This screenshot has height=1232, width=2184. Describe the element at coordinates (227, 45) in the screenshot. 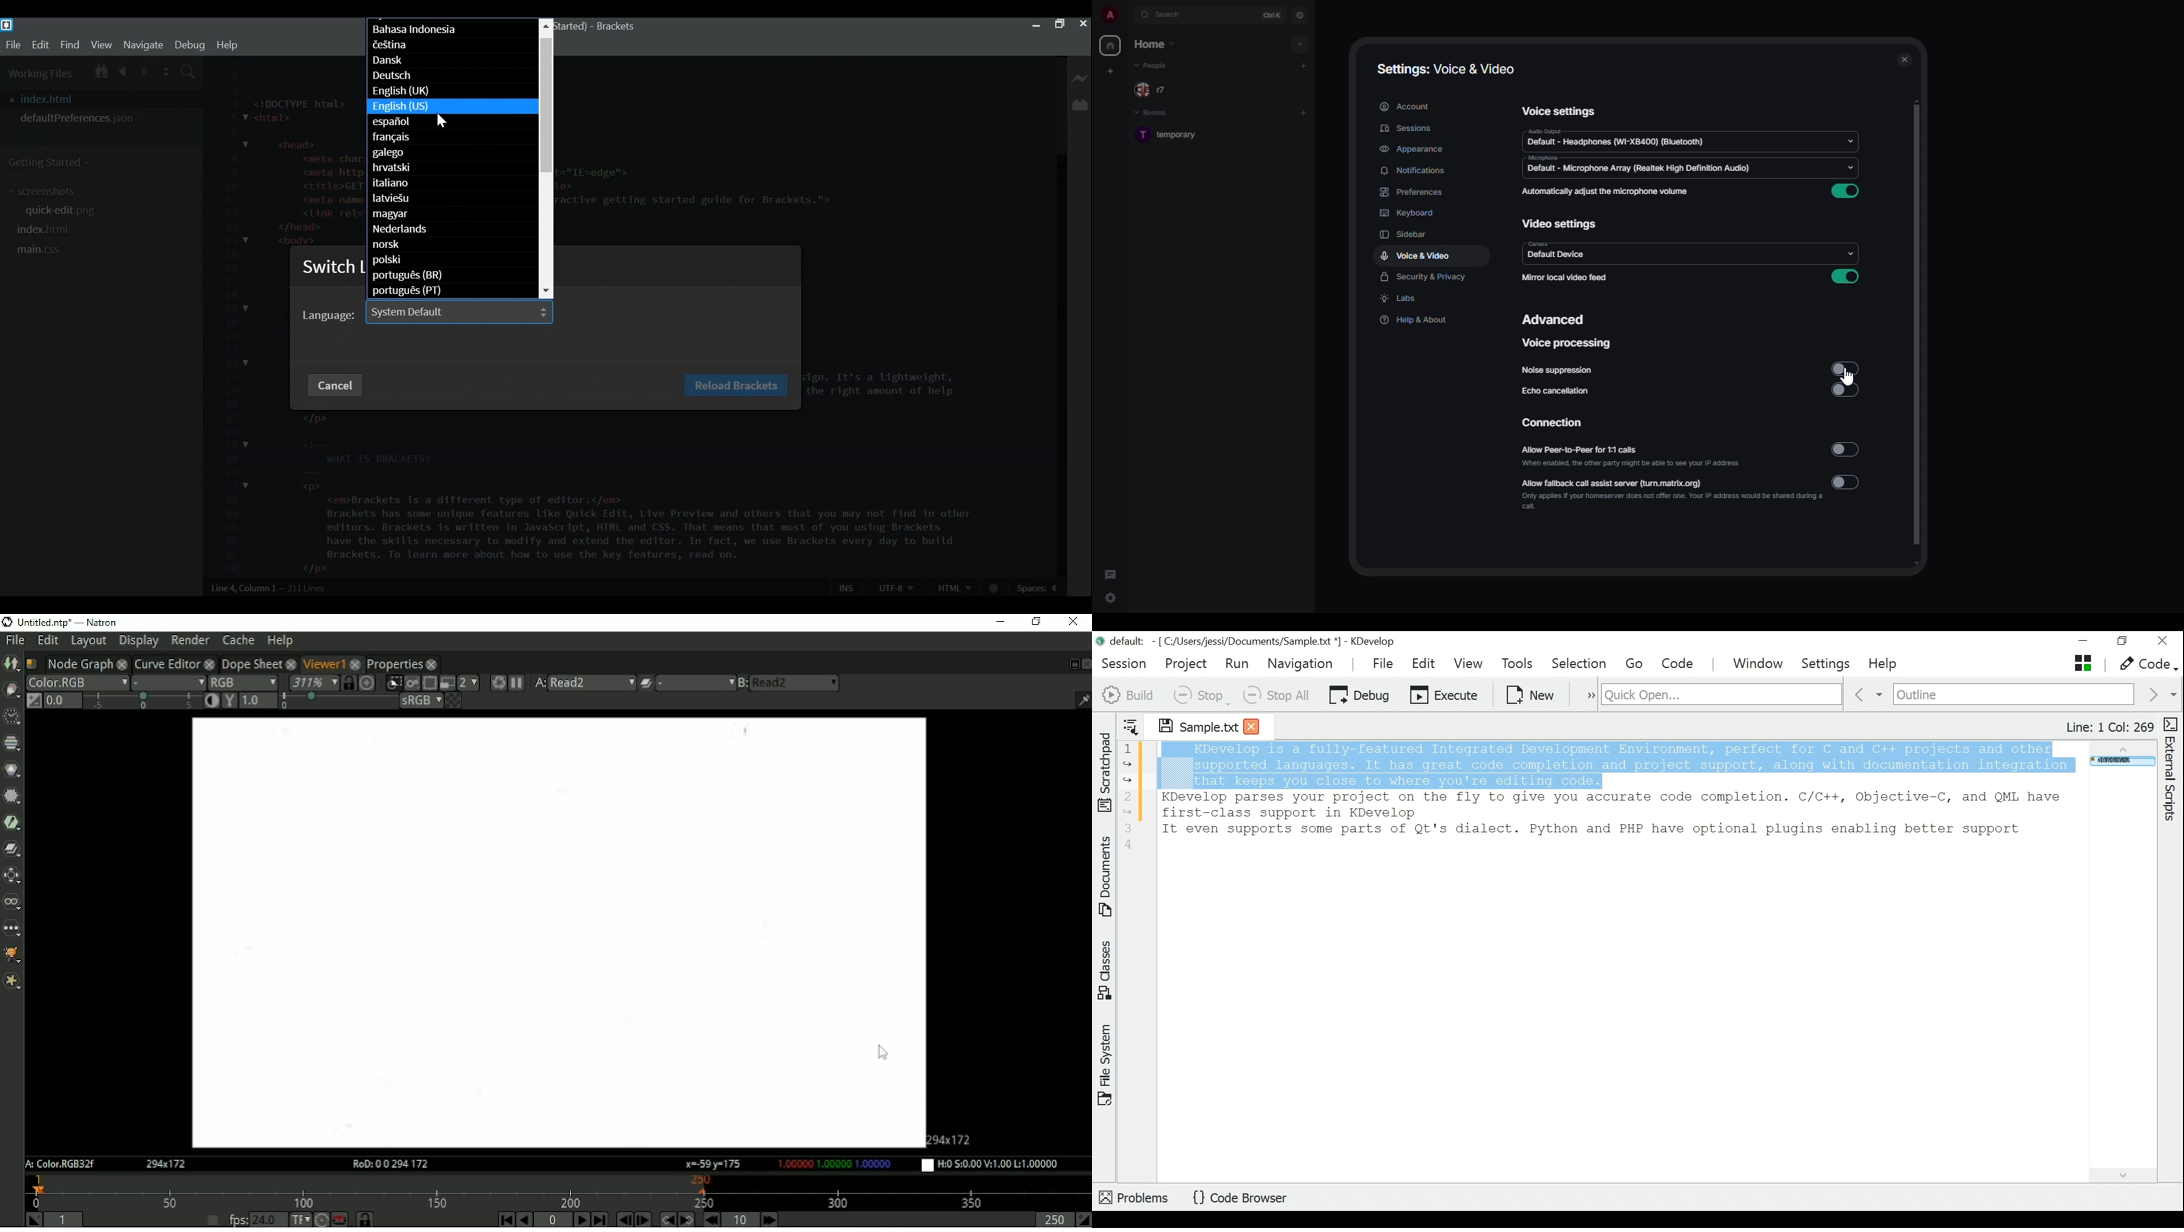

I see `elp` at that location.